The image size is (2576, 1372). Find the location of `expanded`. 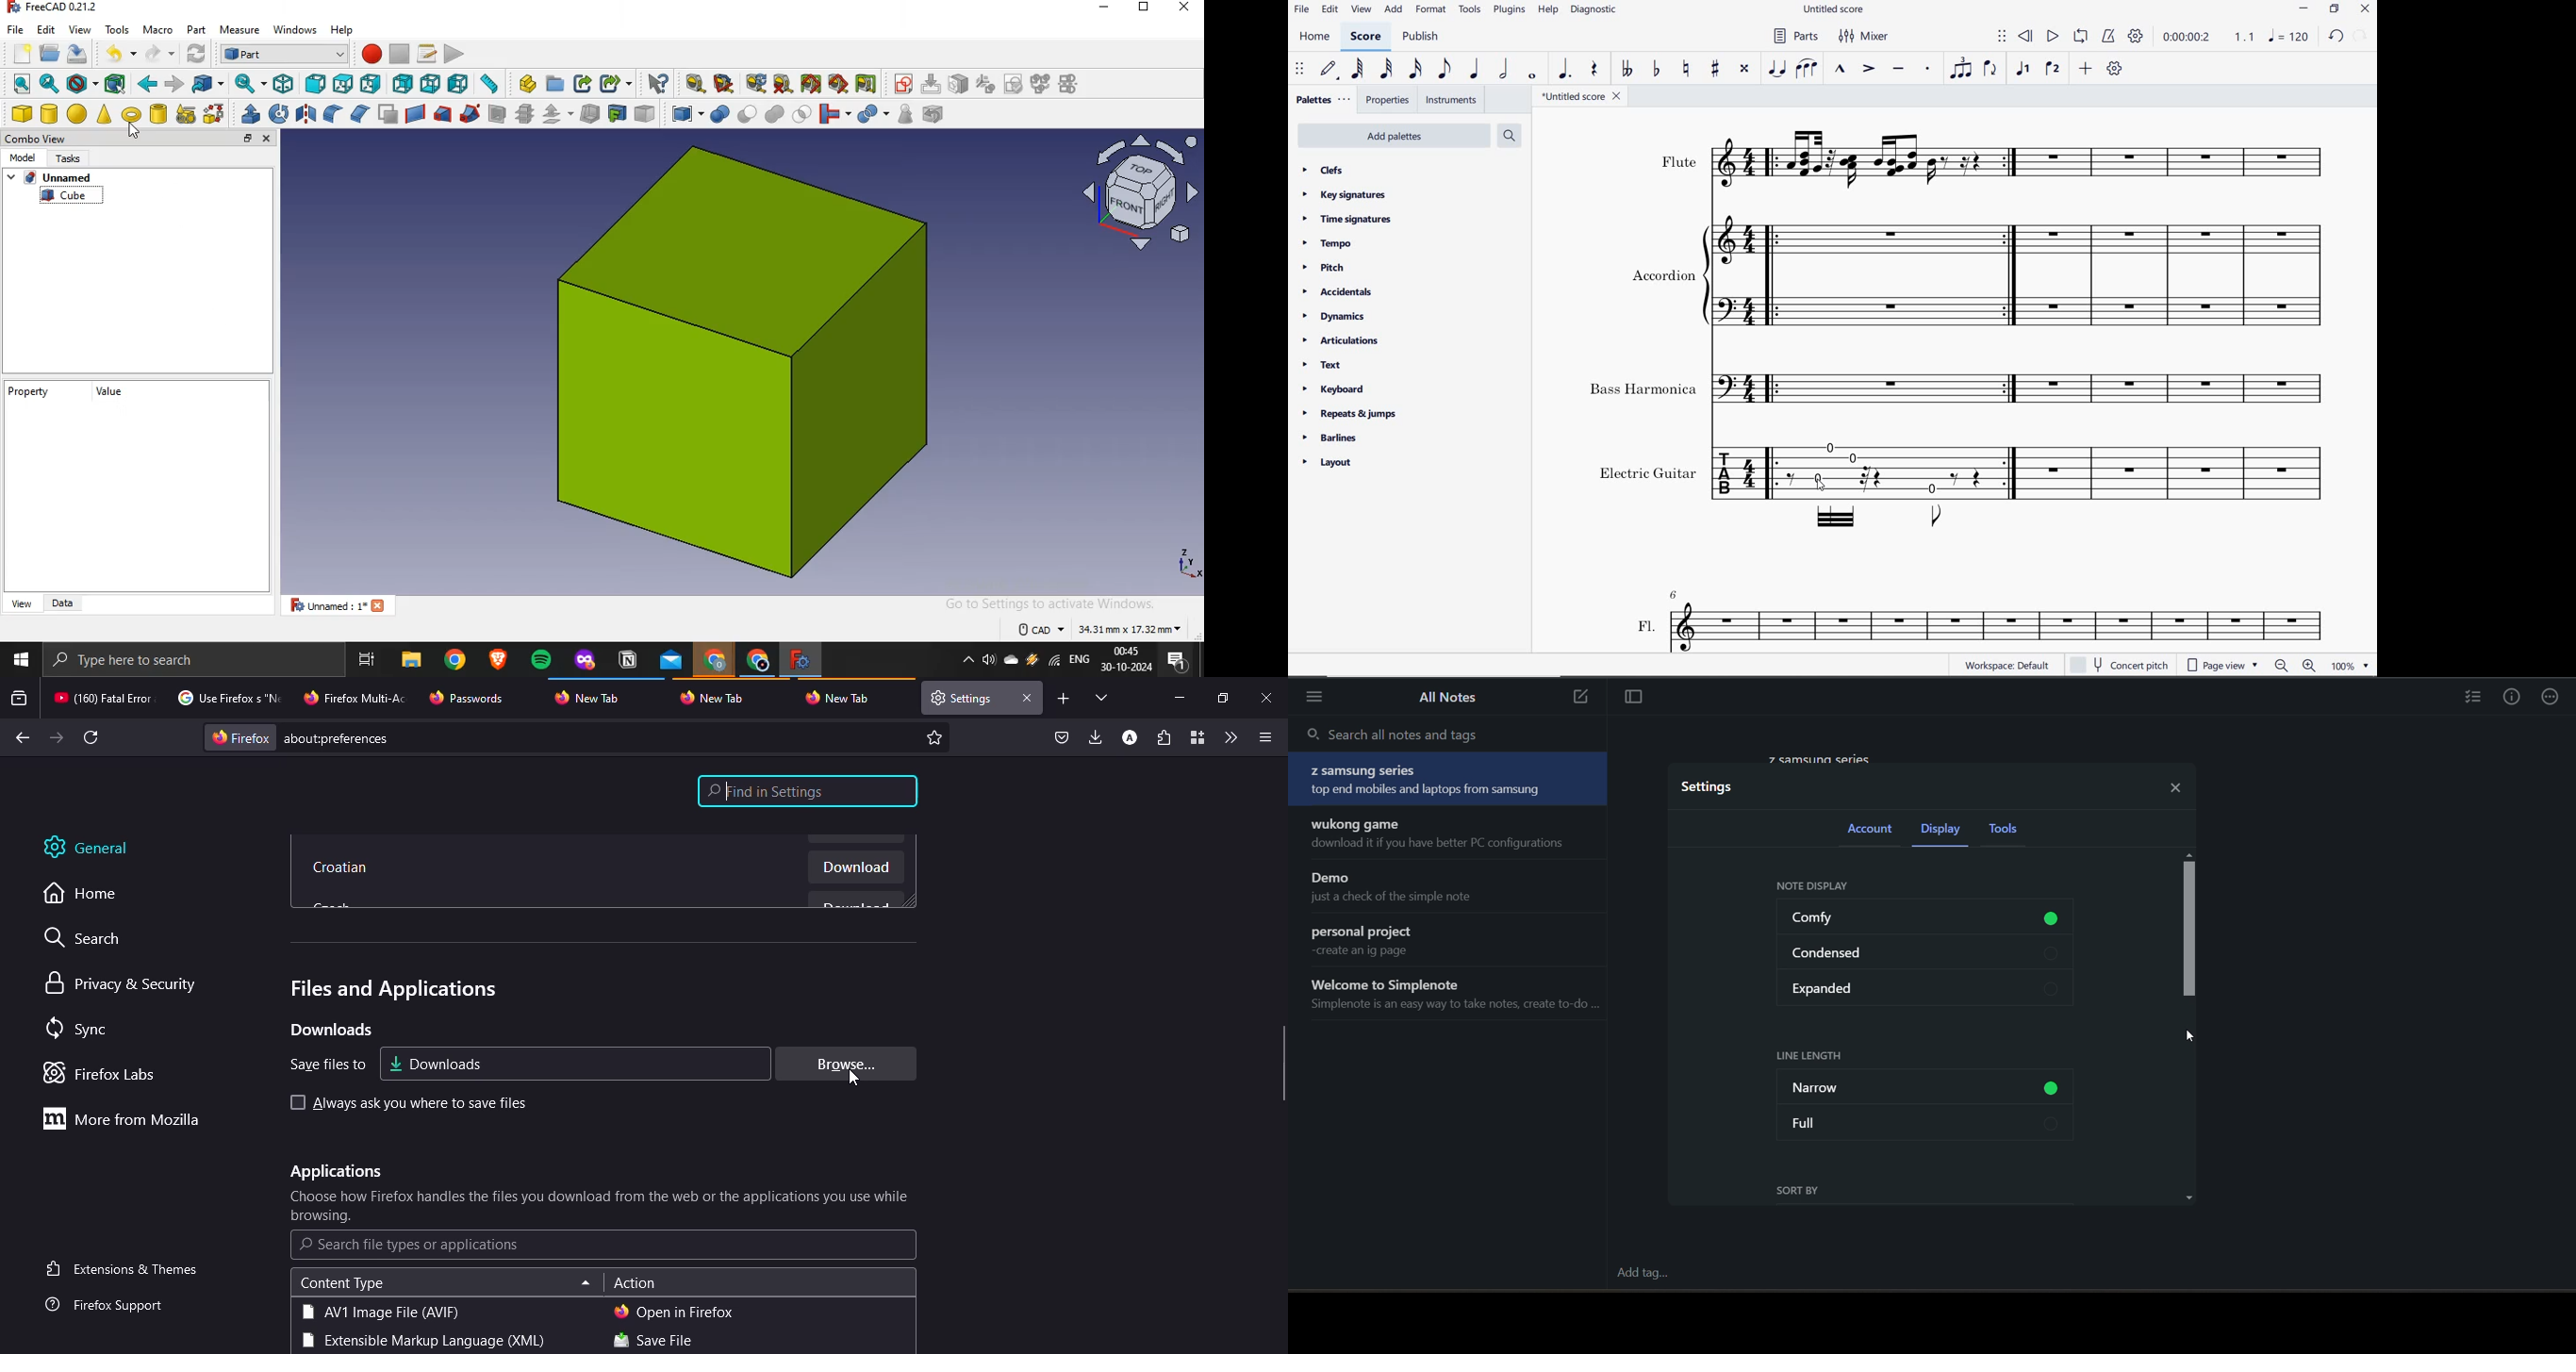

expanded is located at coordinates (1925, 986).